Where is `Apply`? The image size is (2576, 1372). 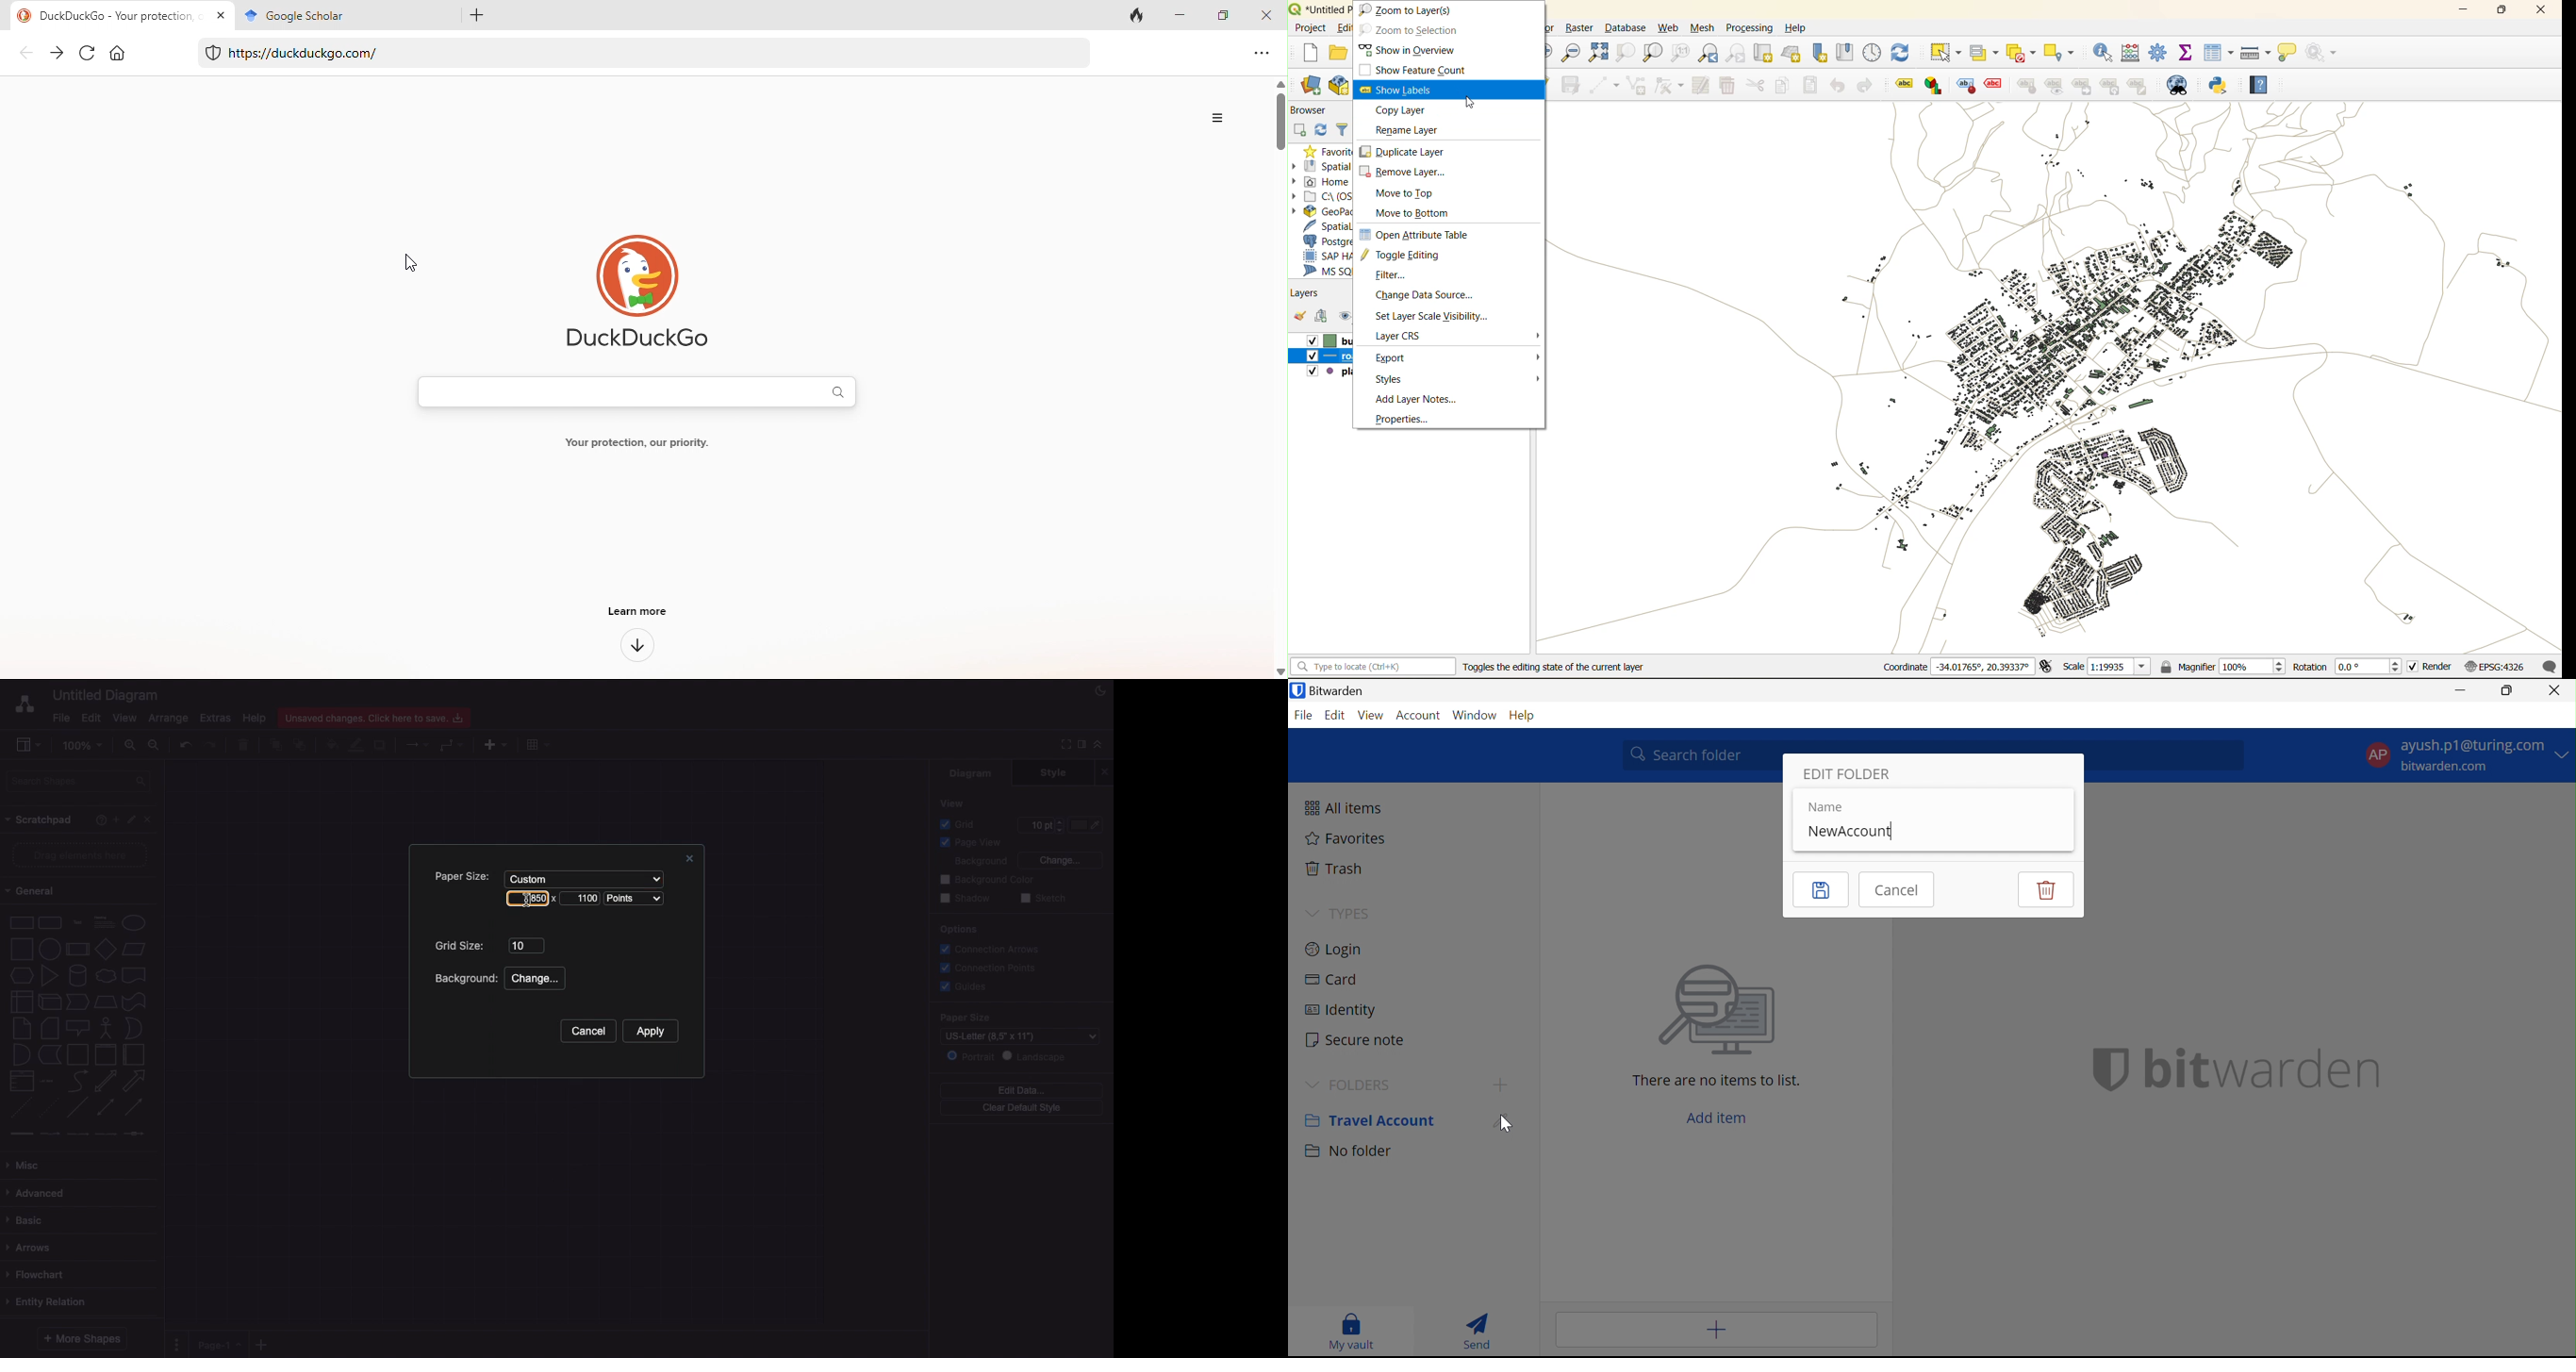 Apply is located at coordinates (650, 1031).